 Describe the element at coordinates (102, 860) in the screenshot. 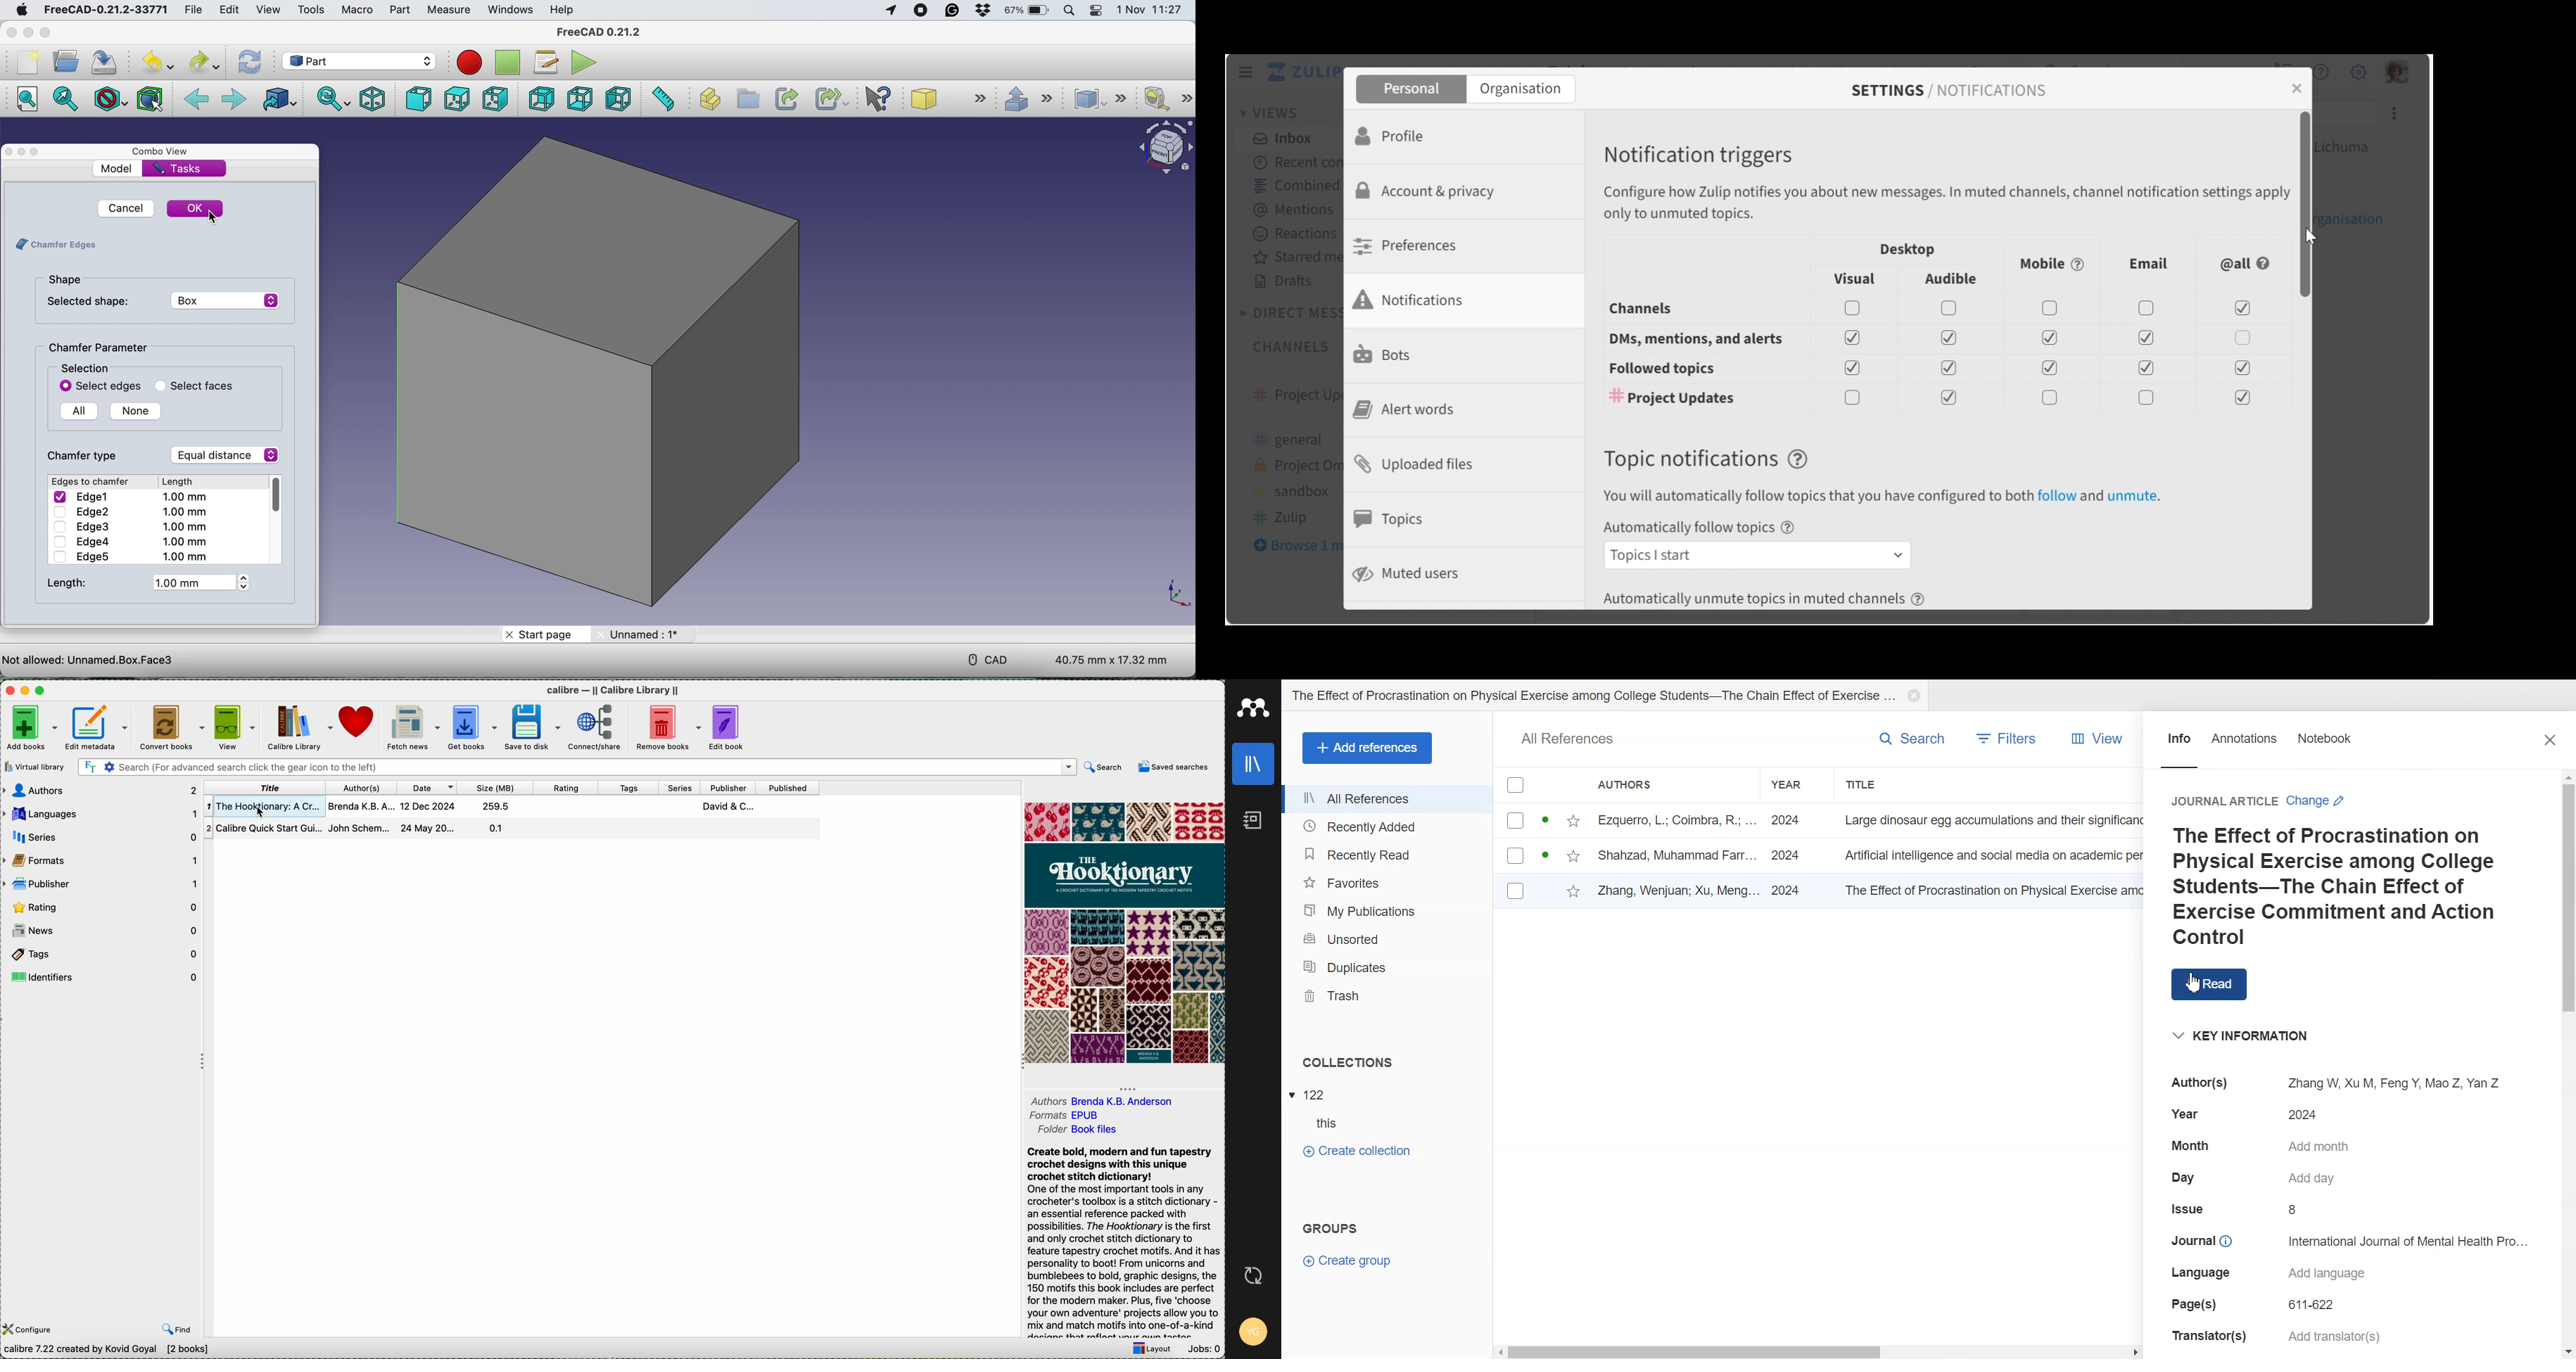

I see `formats` at that location.